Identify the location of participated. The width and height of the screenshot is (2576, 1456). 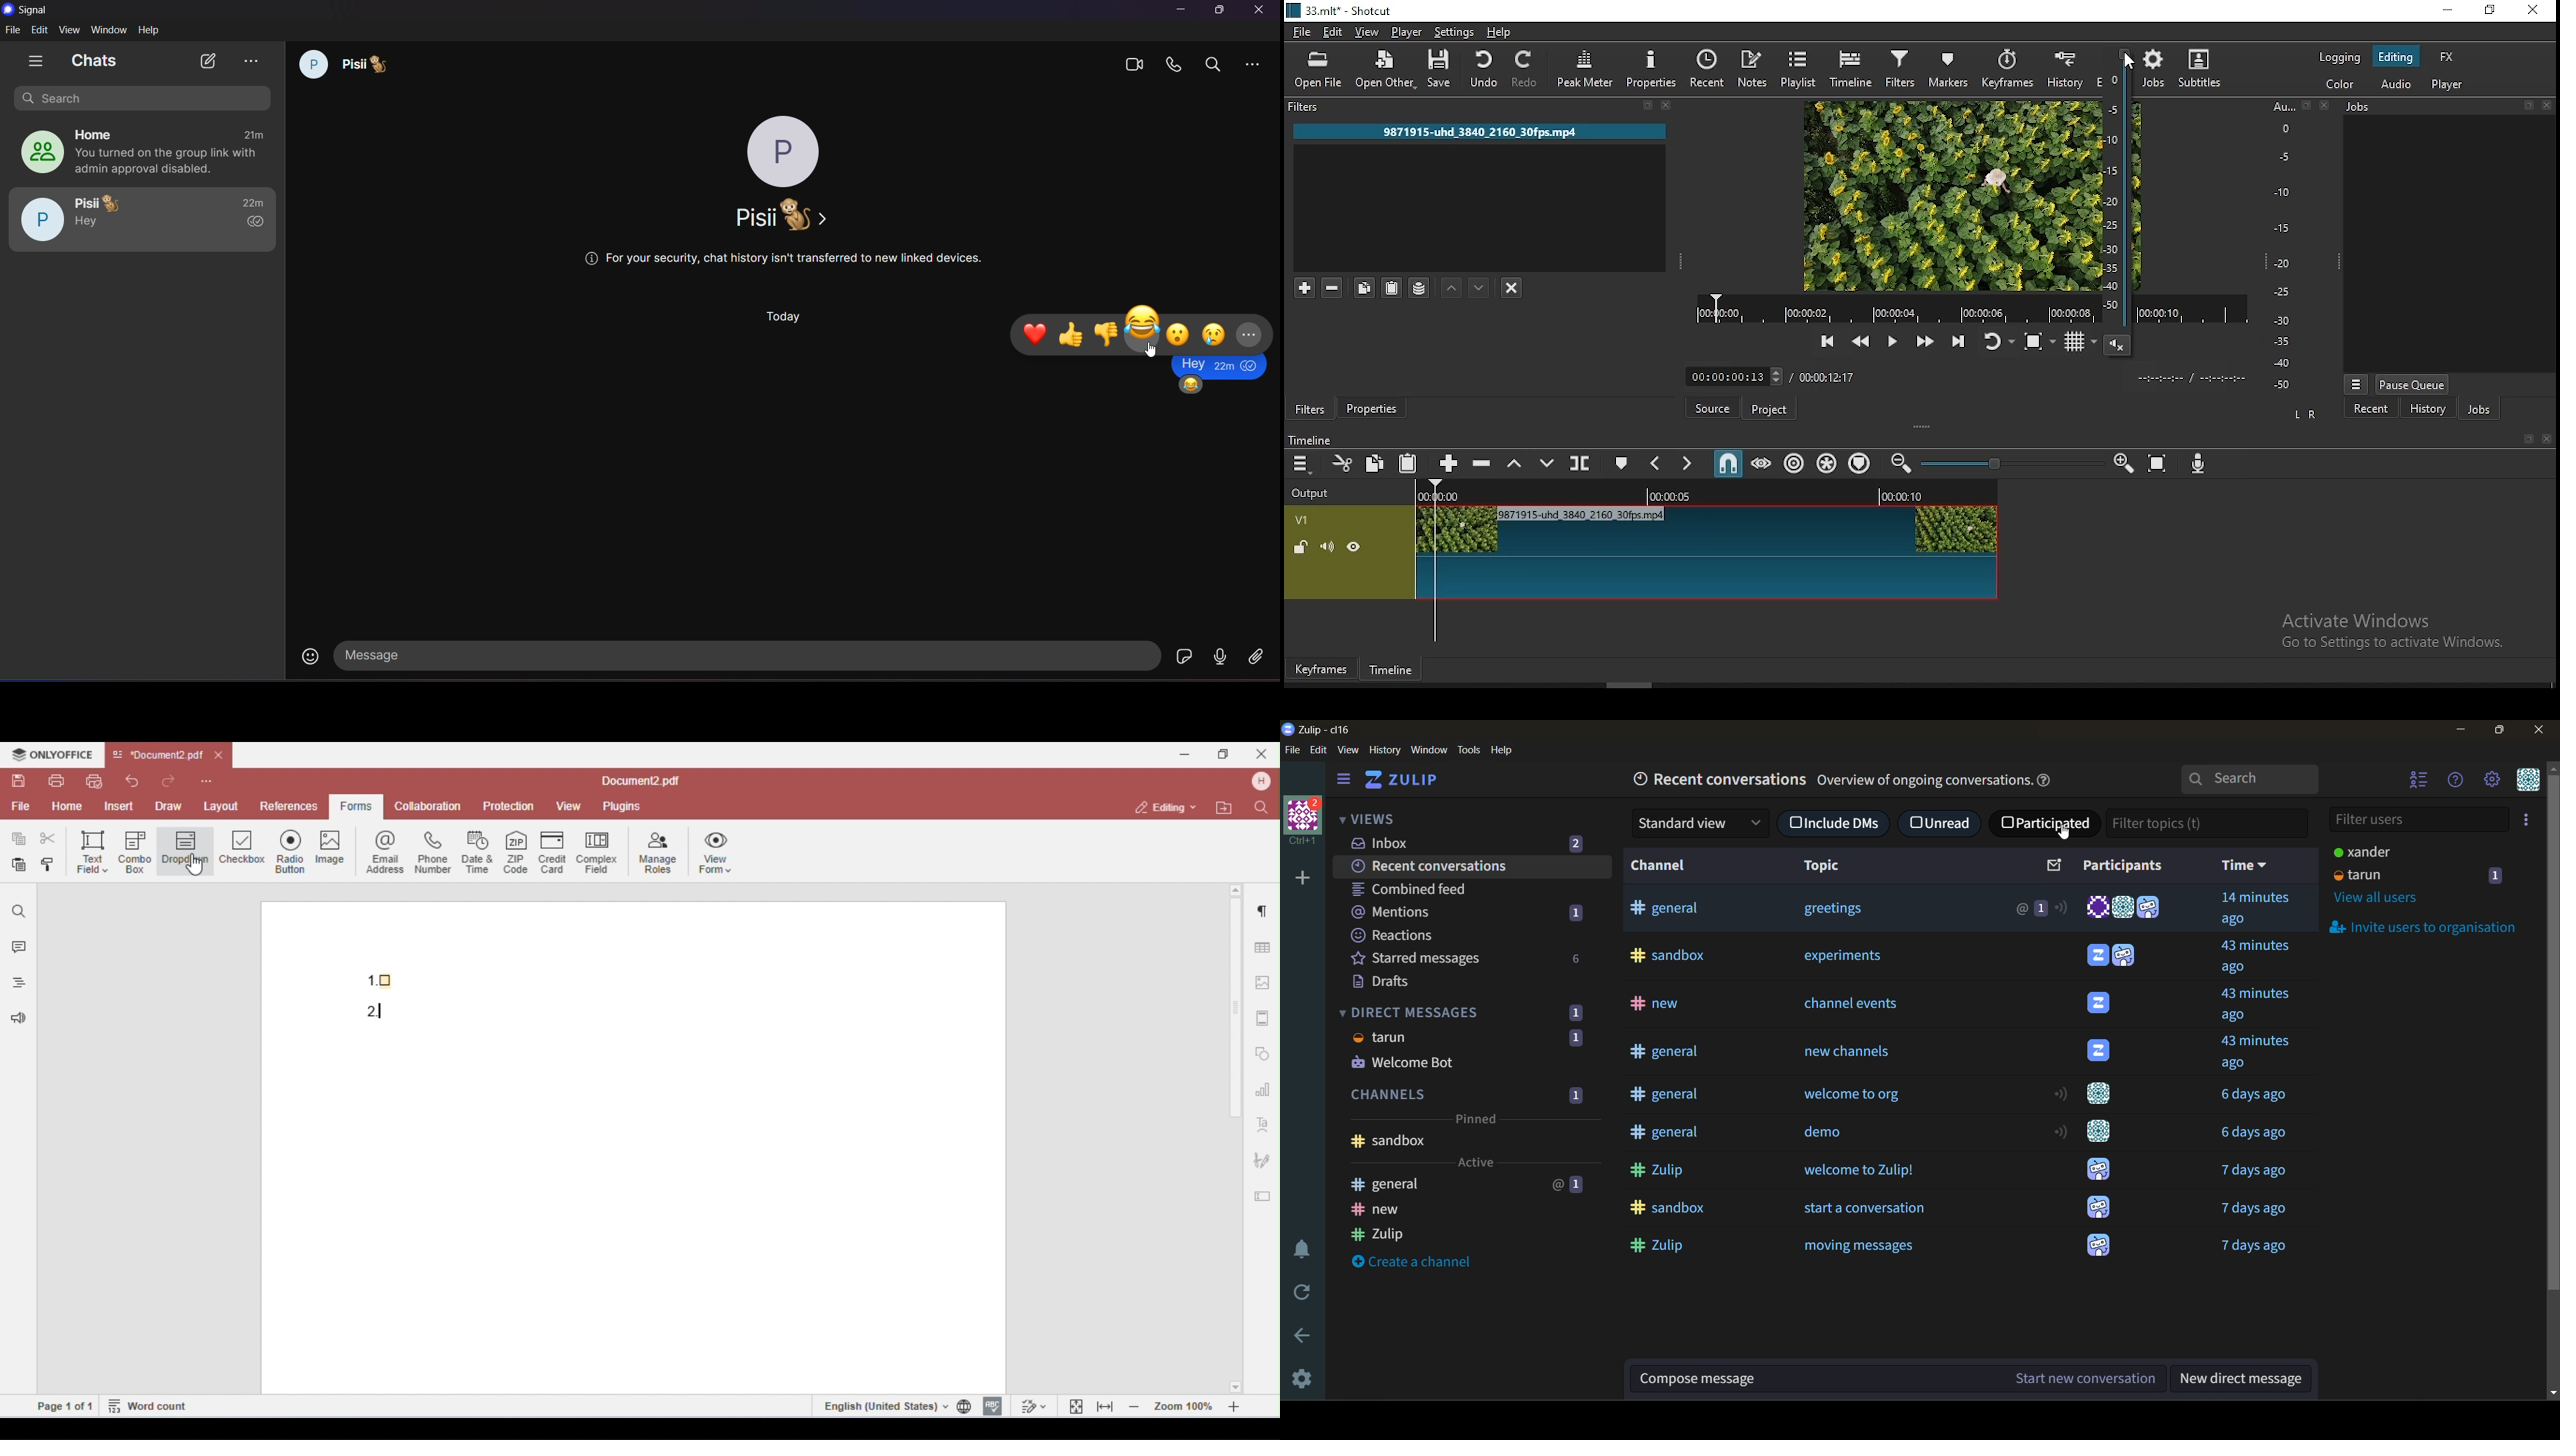
(2049, 823).